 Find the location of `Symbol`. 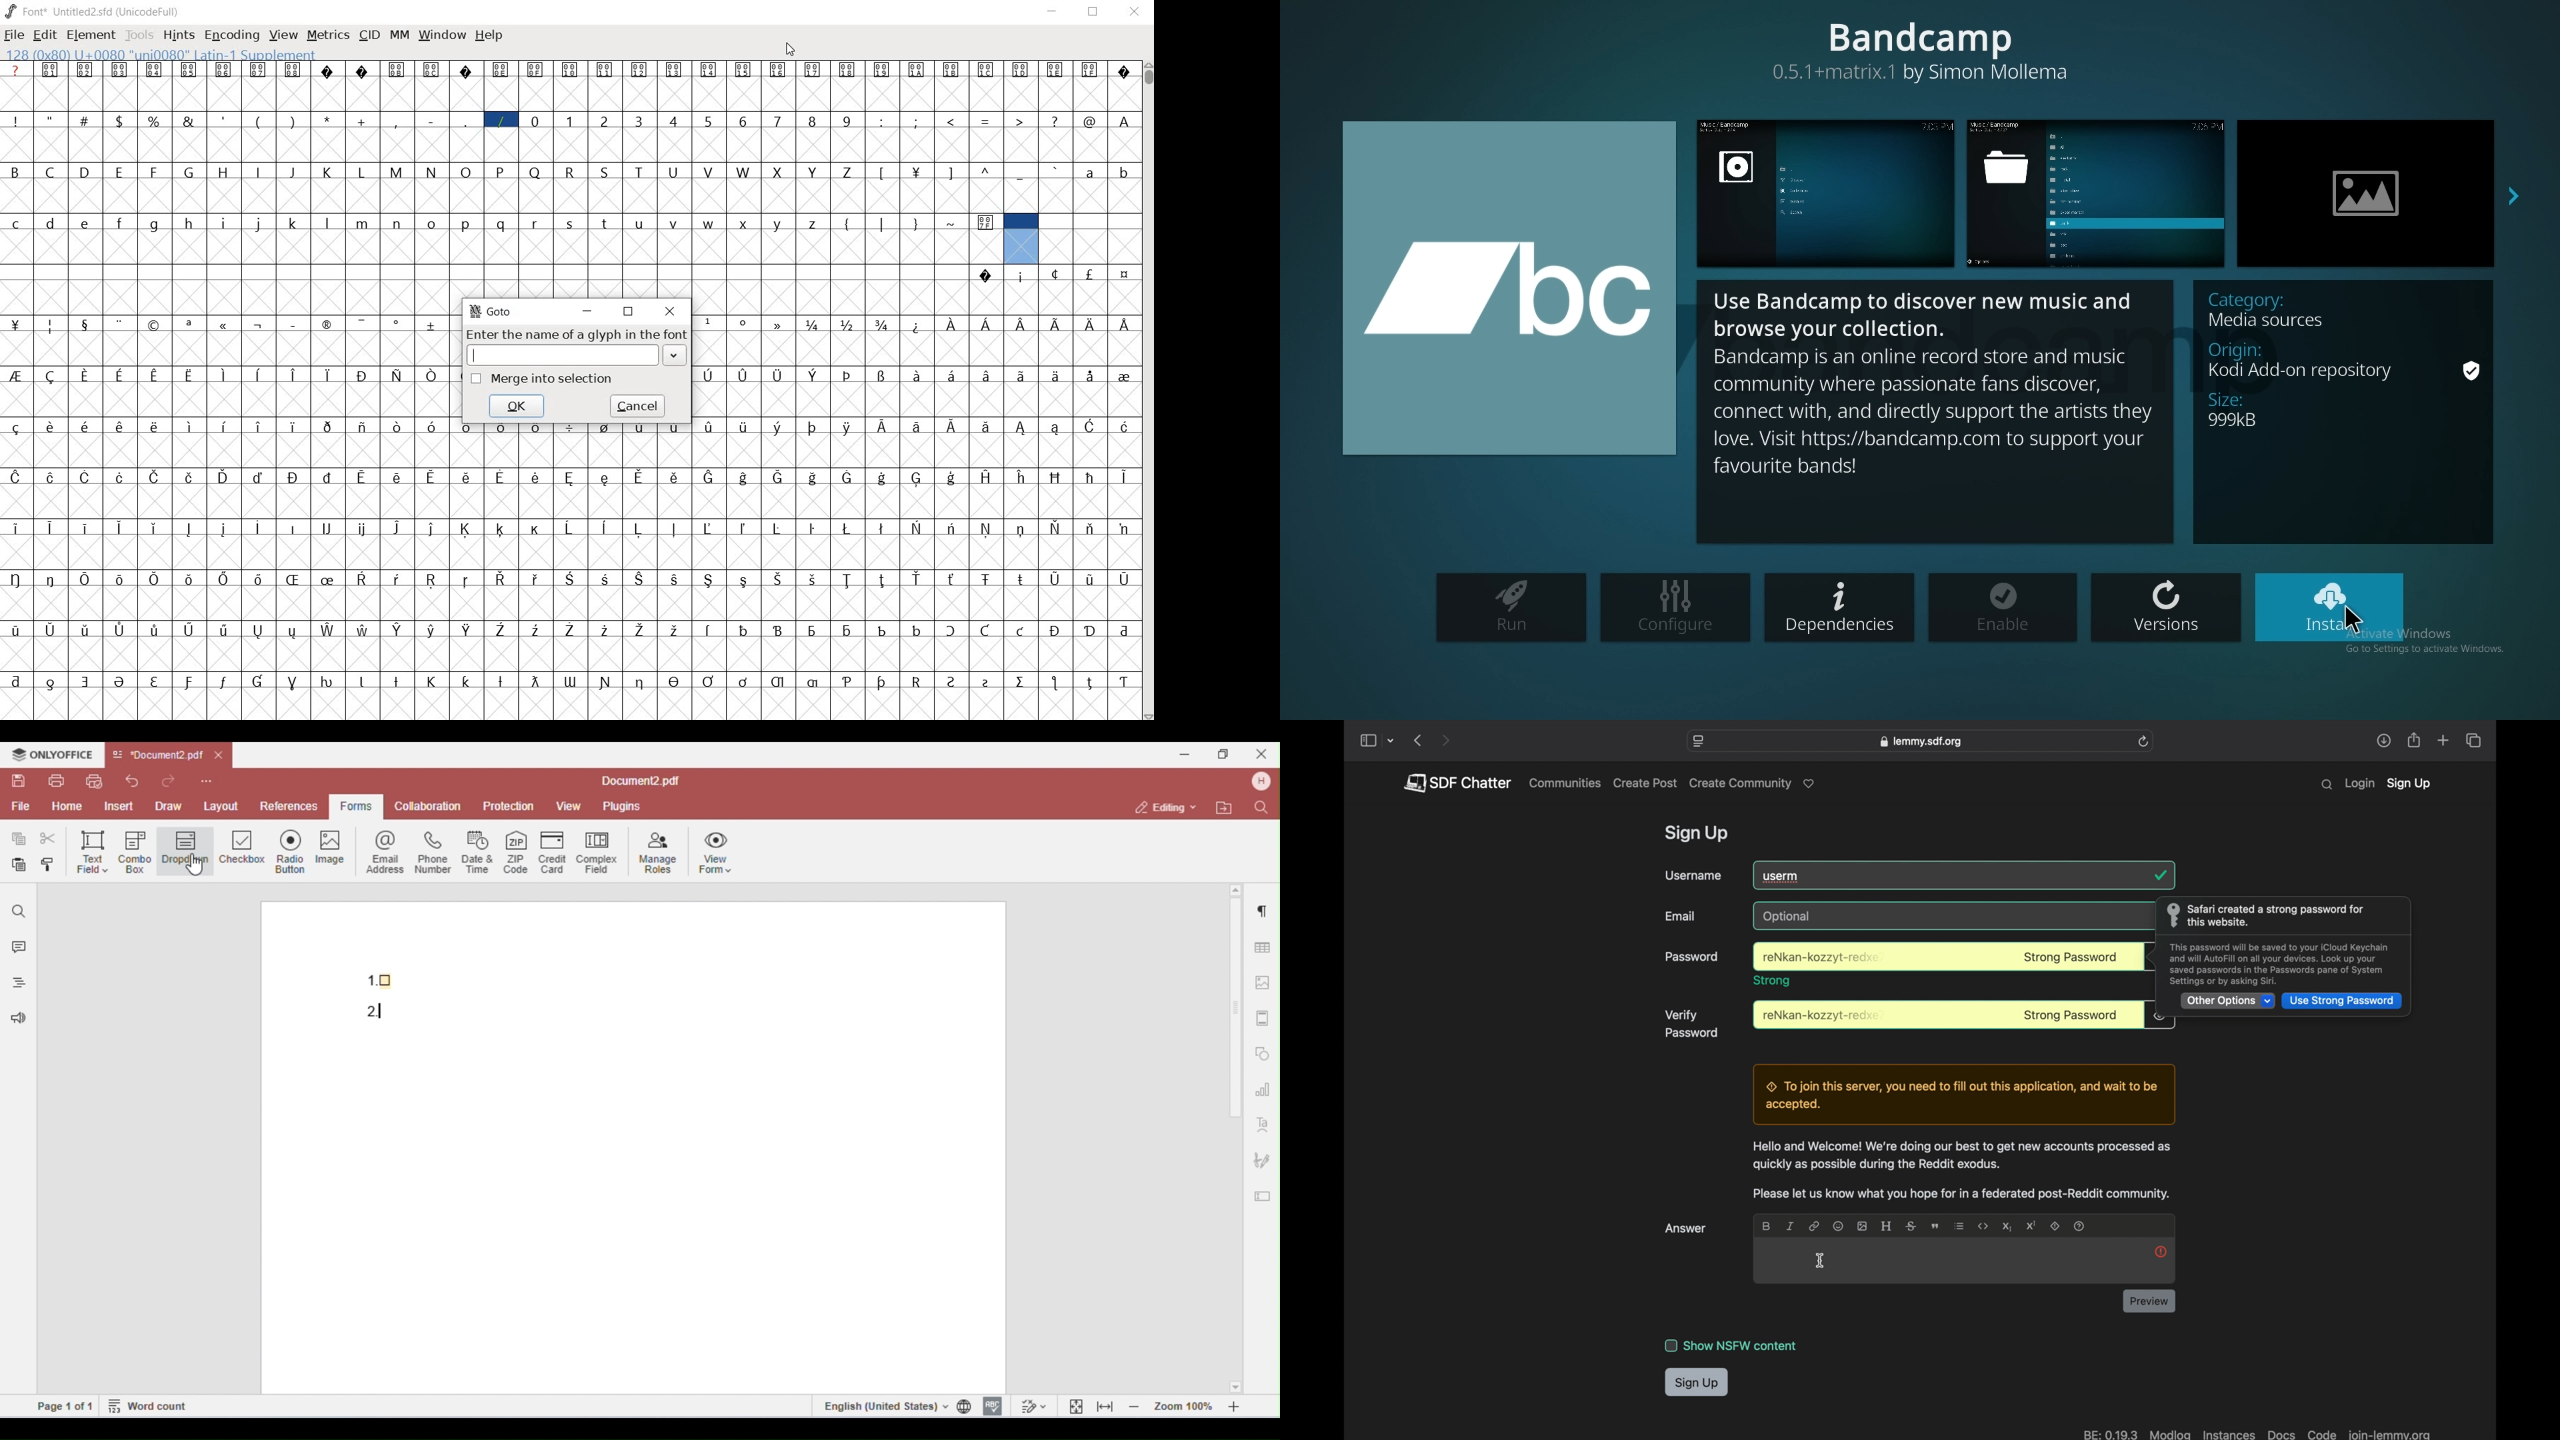

Symbol is located at coordinates (745, 680).